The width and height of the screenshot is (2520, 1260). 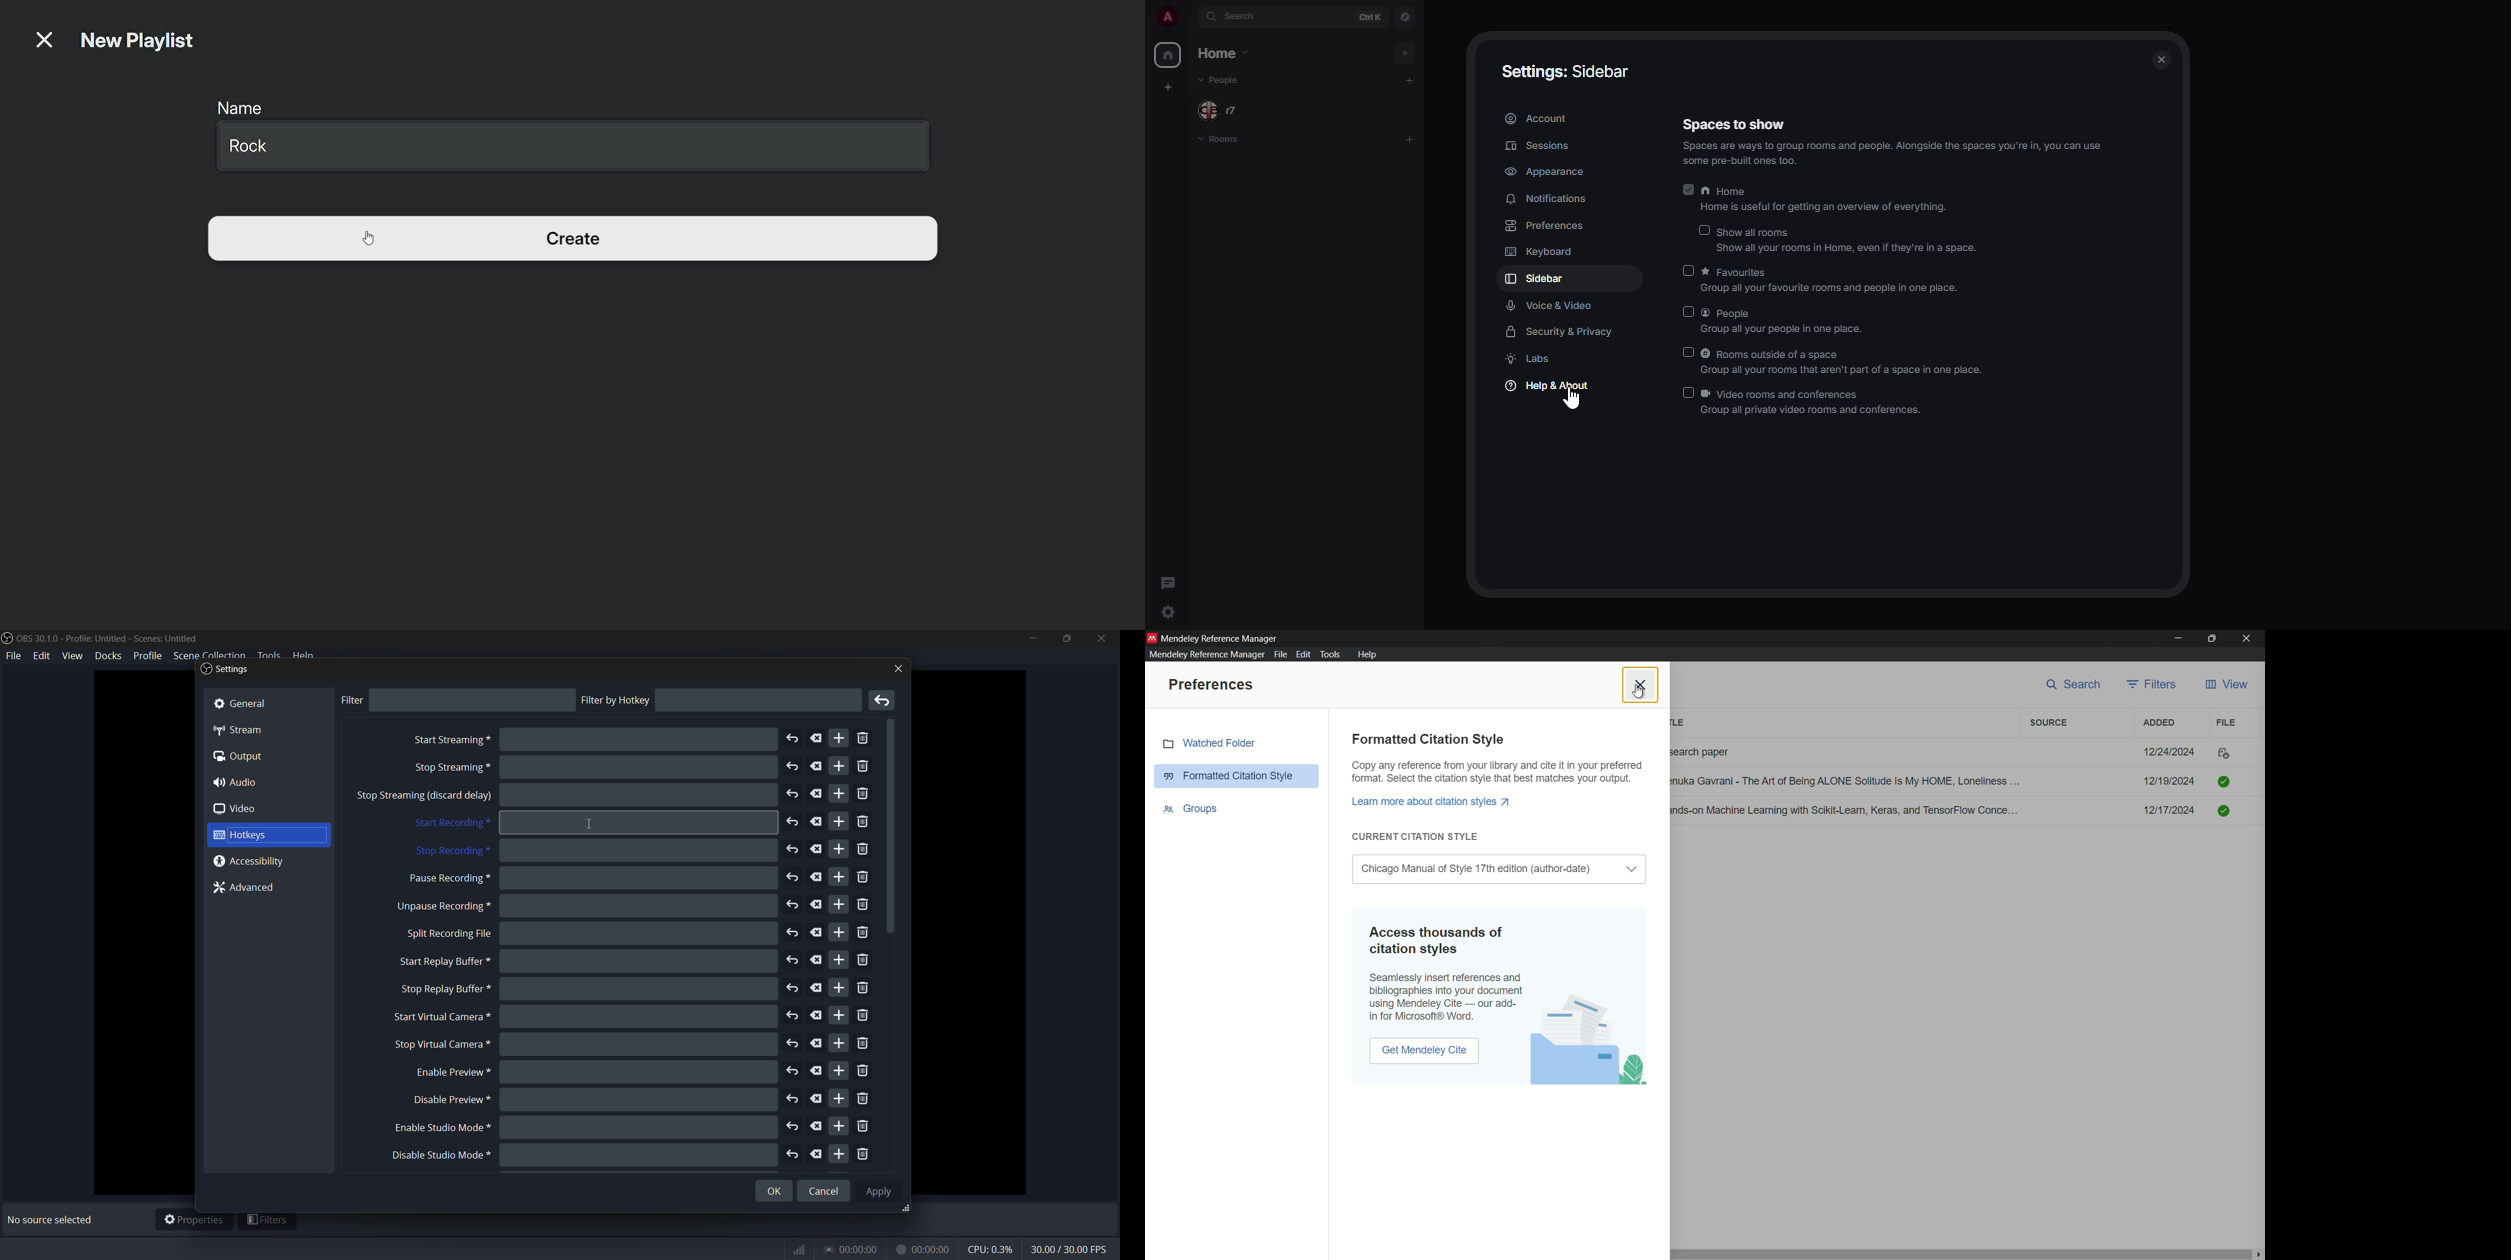 What do you see at coordinates (817, 1099) in the screenshot?
I see `delete` at bounding box center [817, 1099].